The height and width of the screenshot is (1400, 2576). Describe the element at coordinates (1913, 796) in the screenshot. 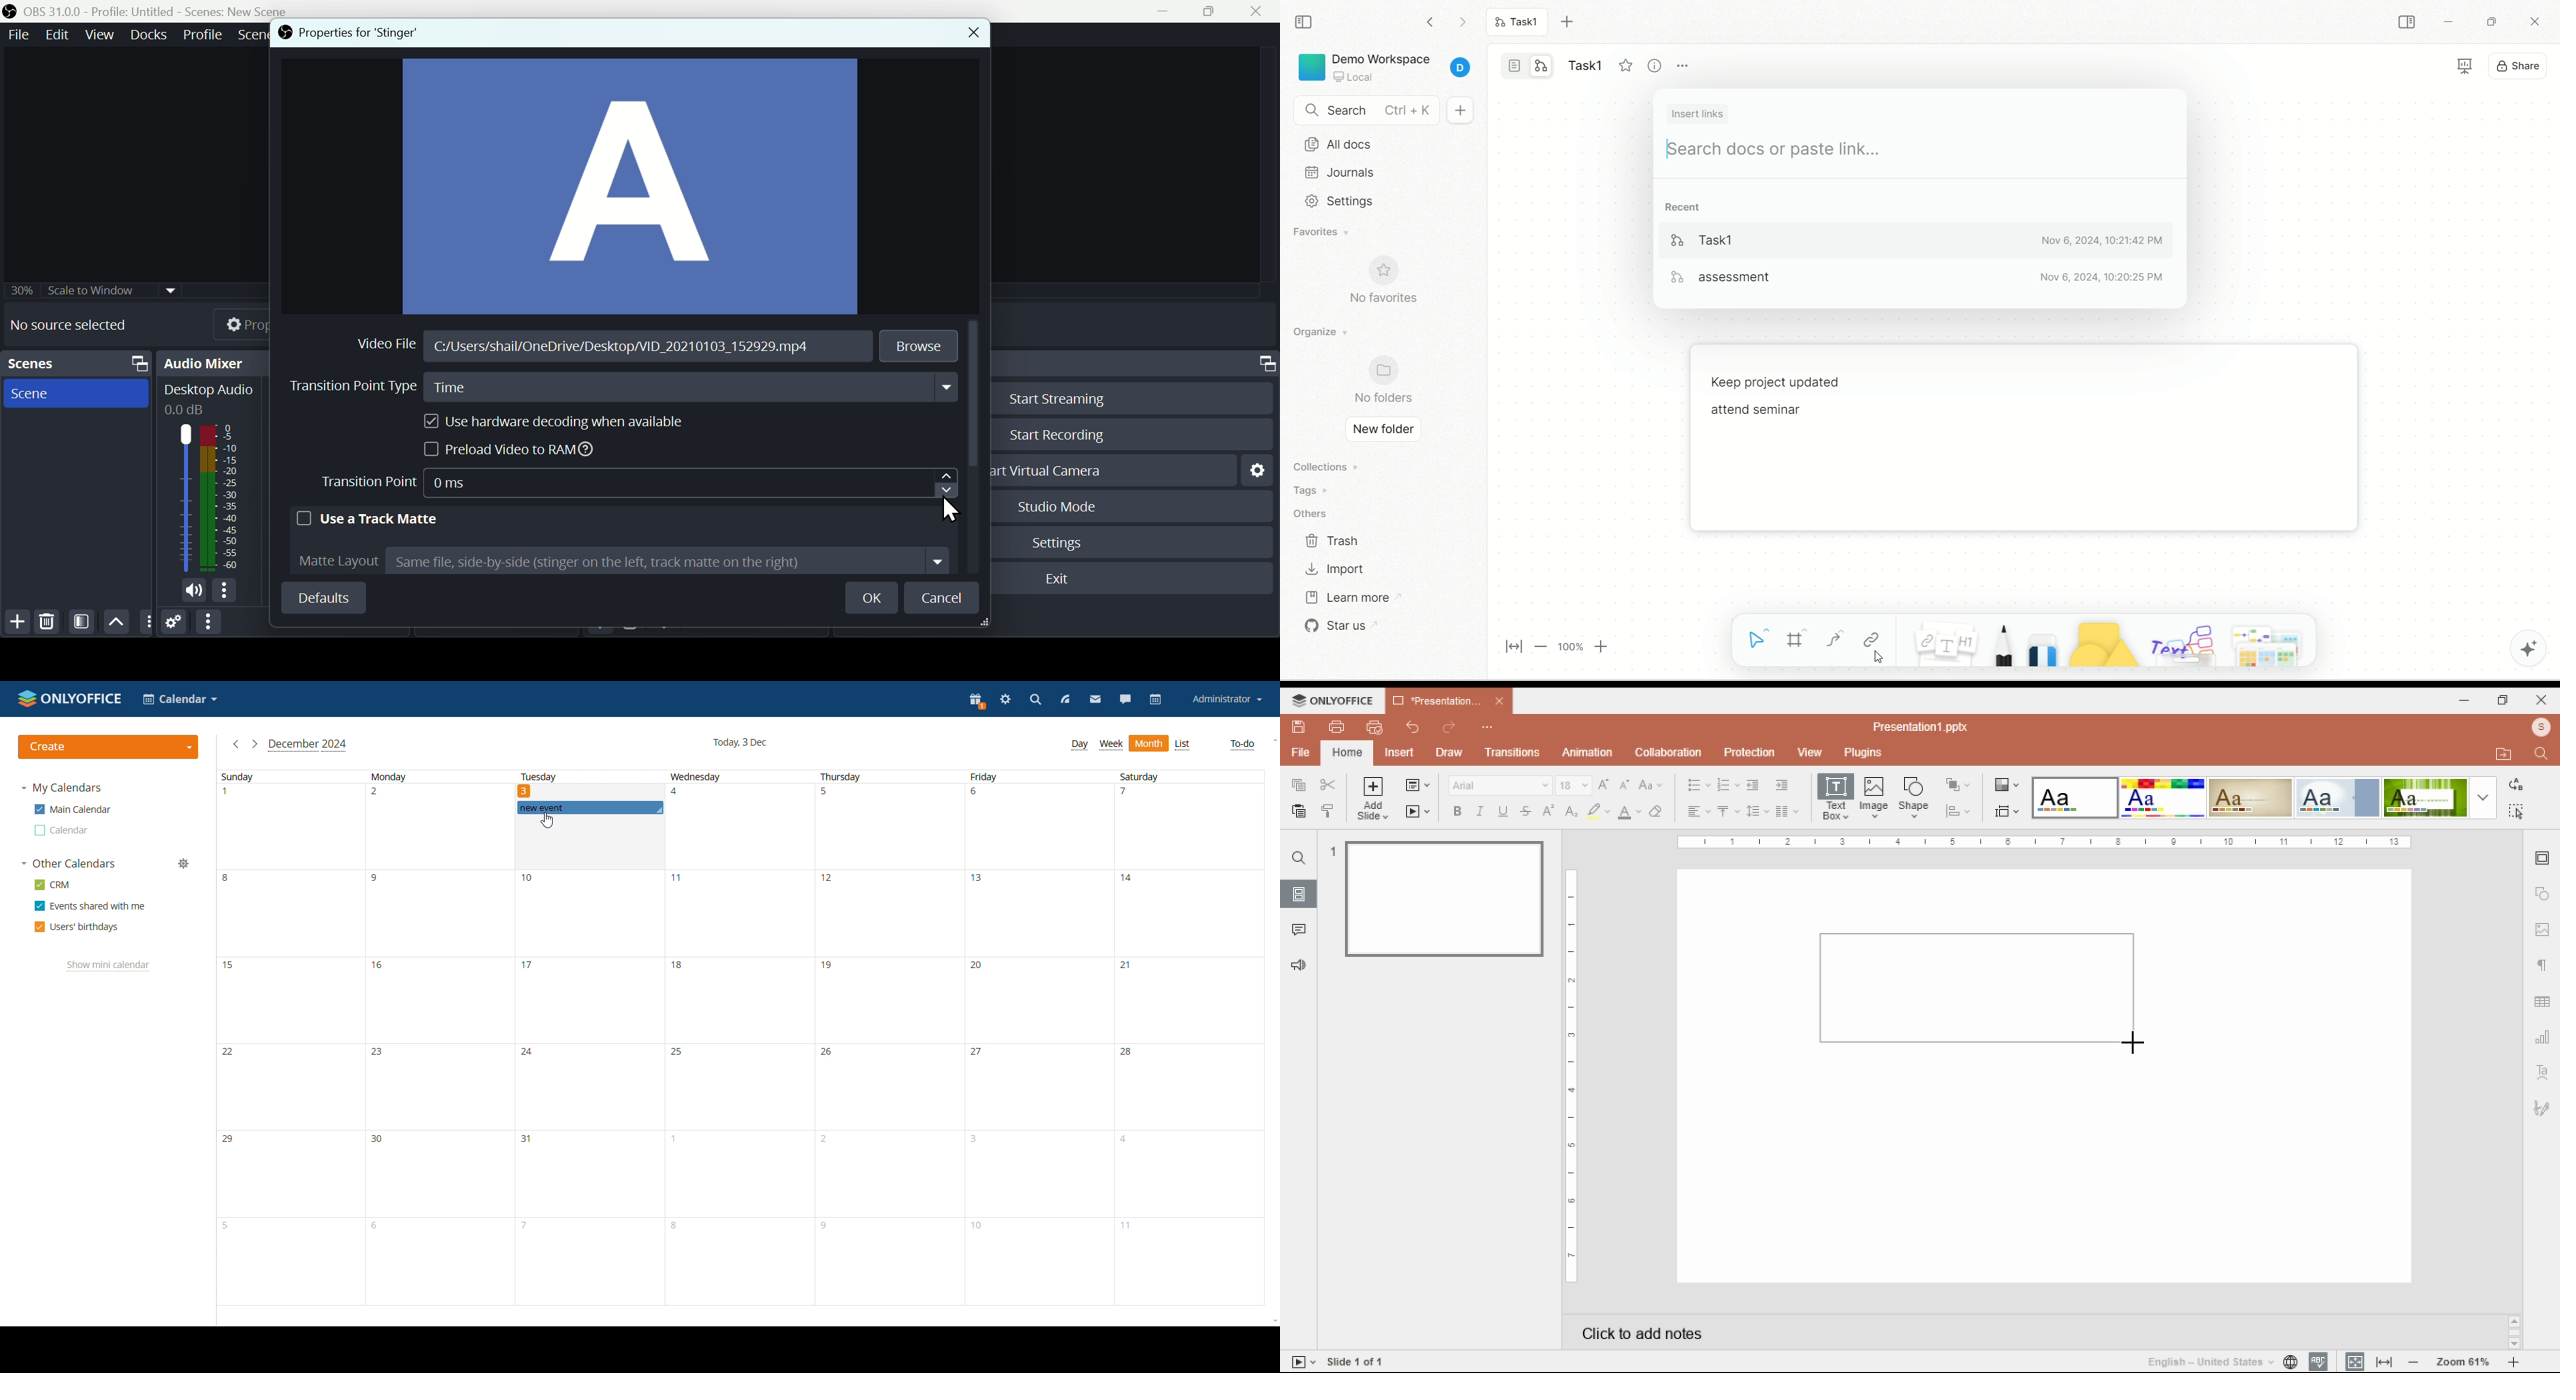

I see `insert shape` at that location.